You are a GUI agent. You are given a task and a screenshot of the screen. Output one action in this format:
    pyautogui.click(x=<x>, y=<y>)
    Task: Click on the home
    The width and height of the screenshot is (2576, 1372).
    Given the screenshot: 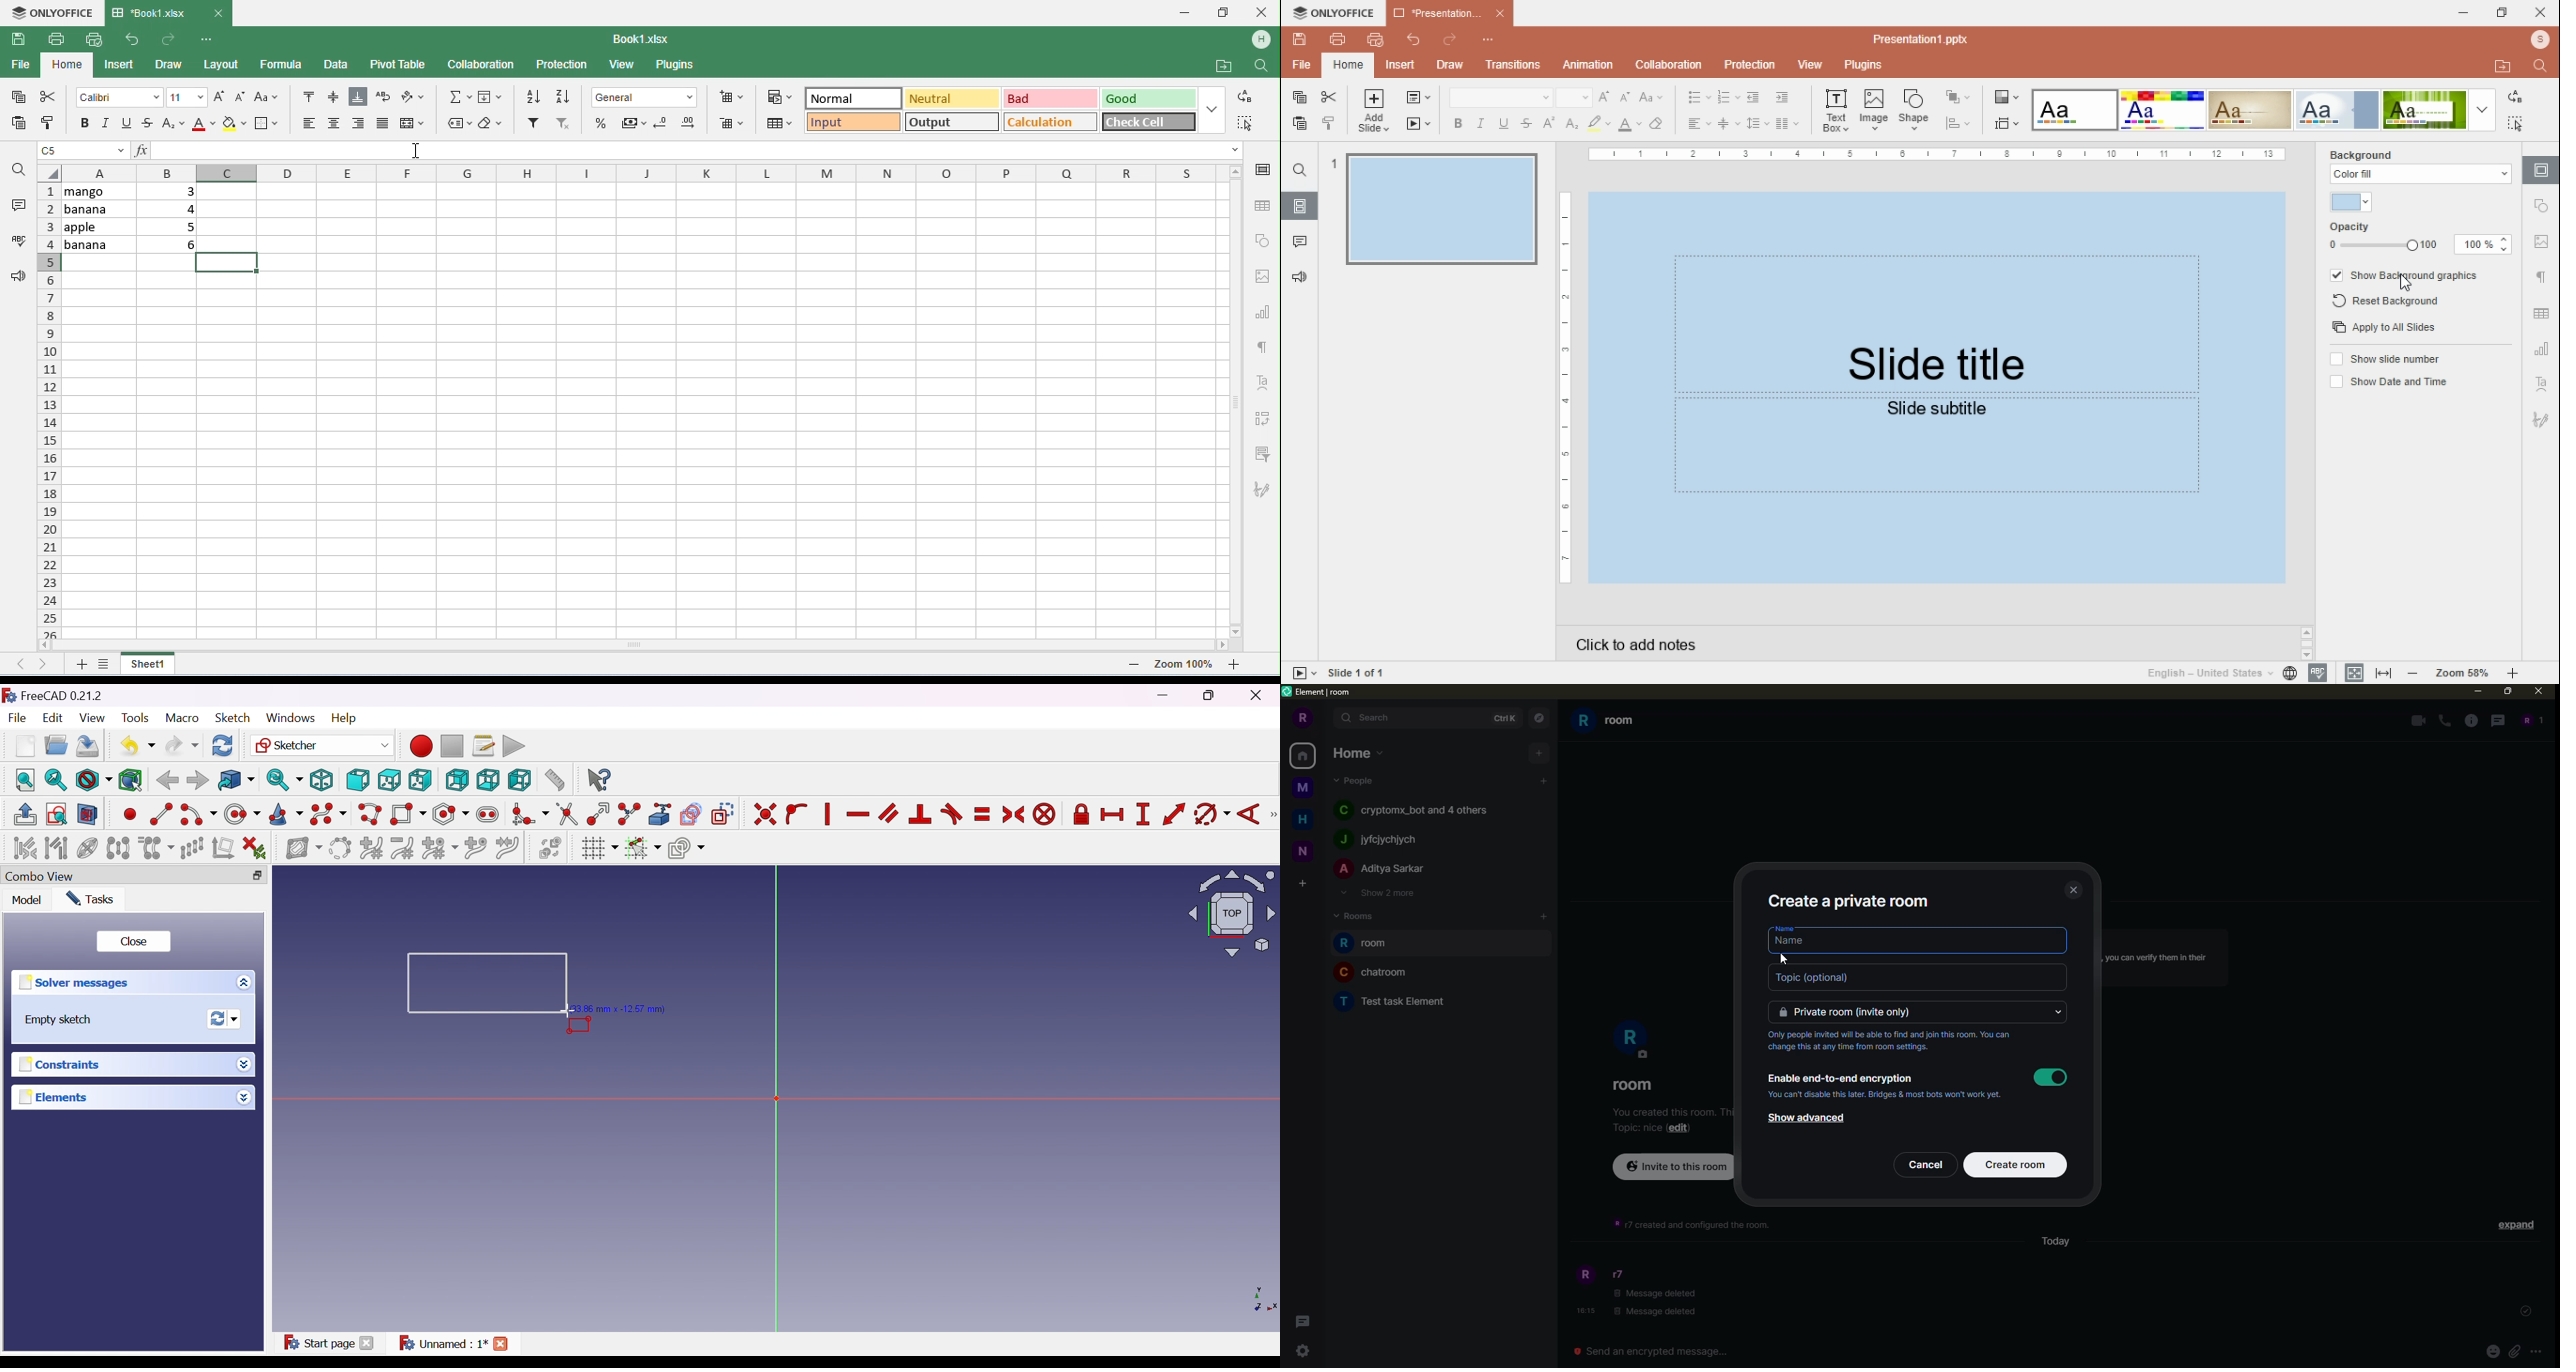 What is the action you would take?
    pyautogui.click(x=68, y=66)
    